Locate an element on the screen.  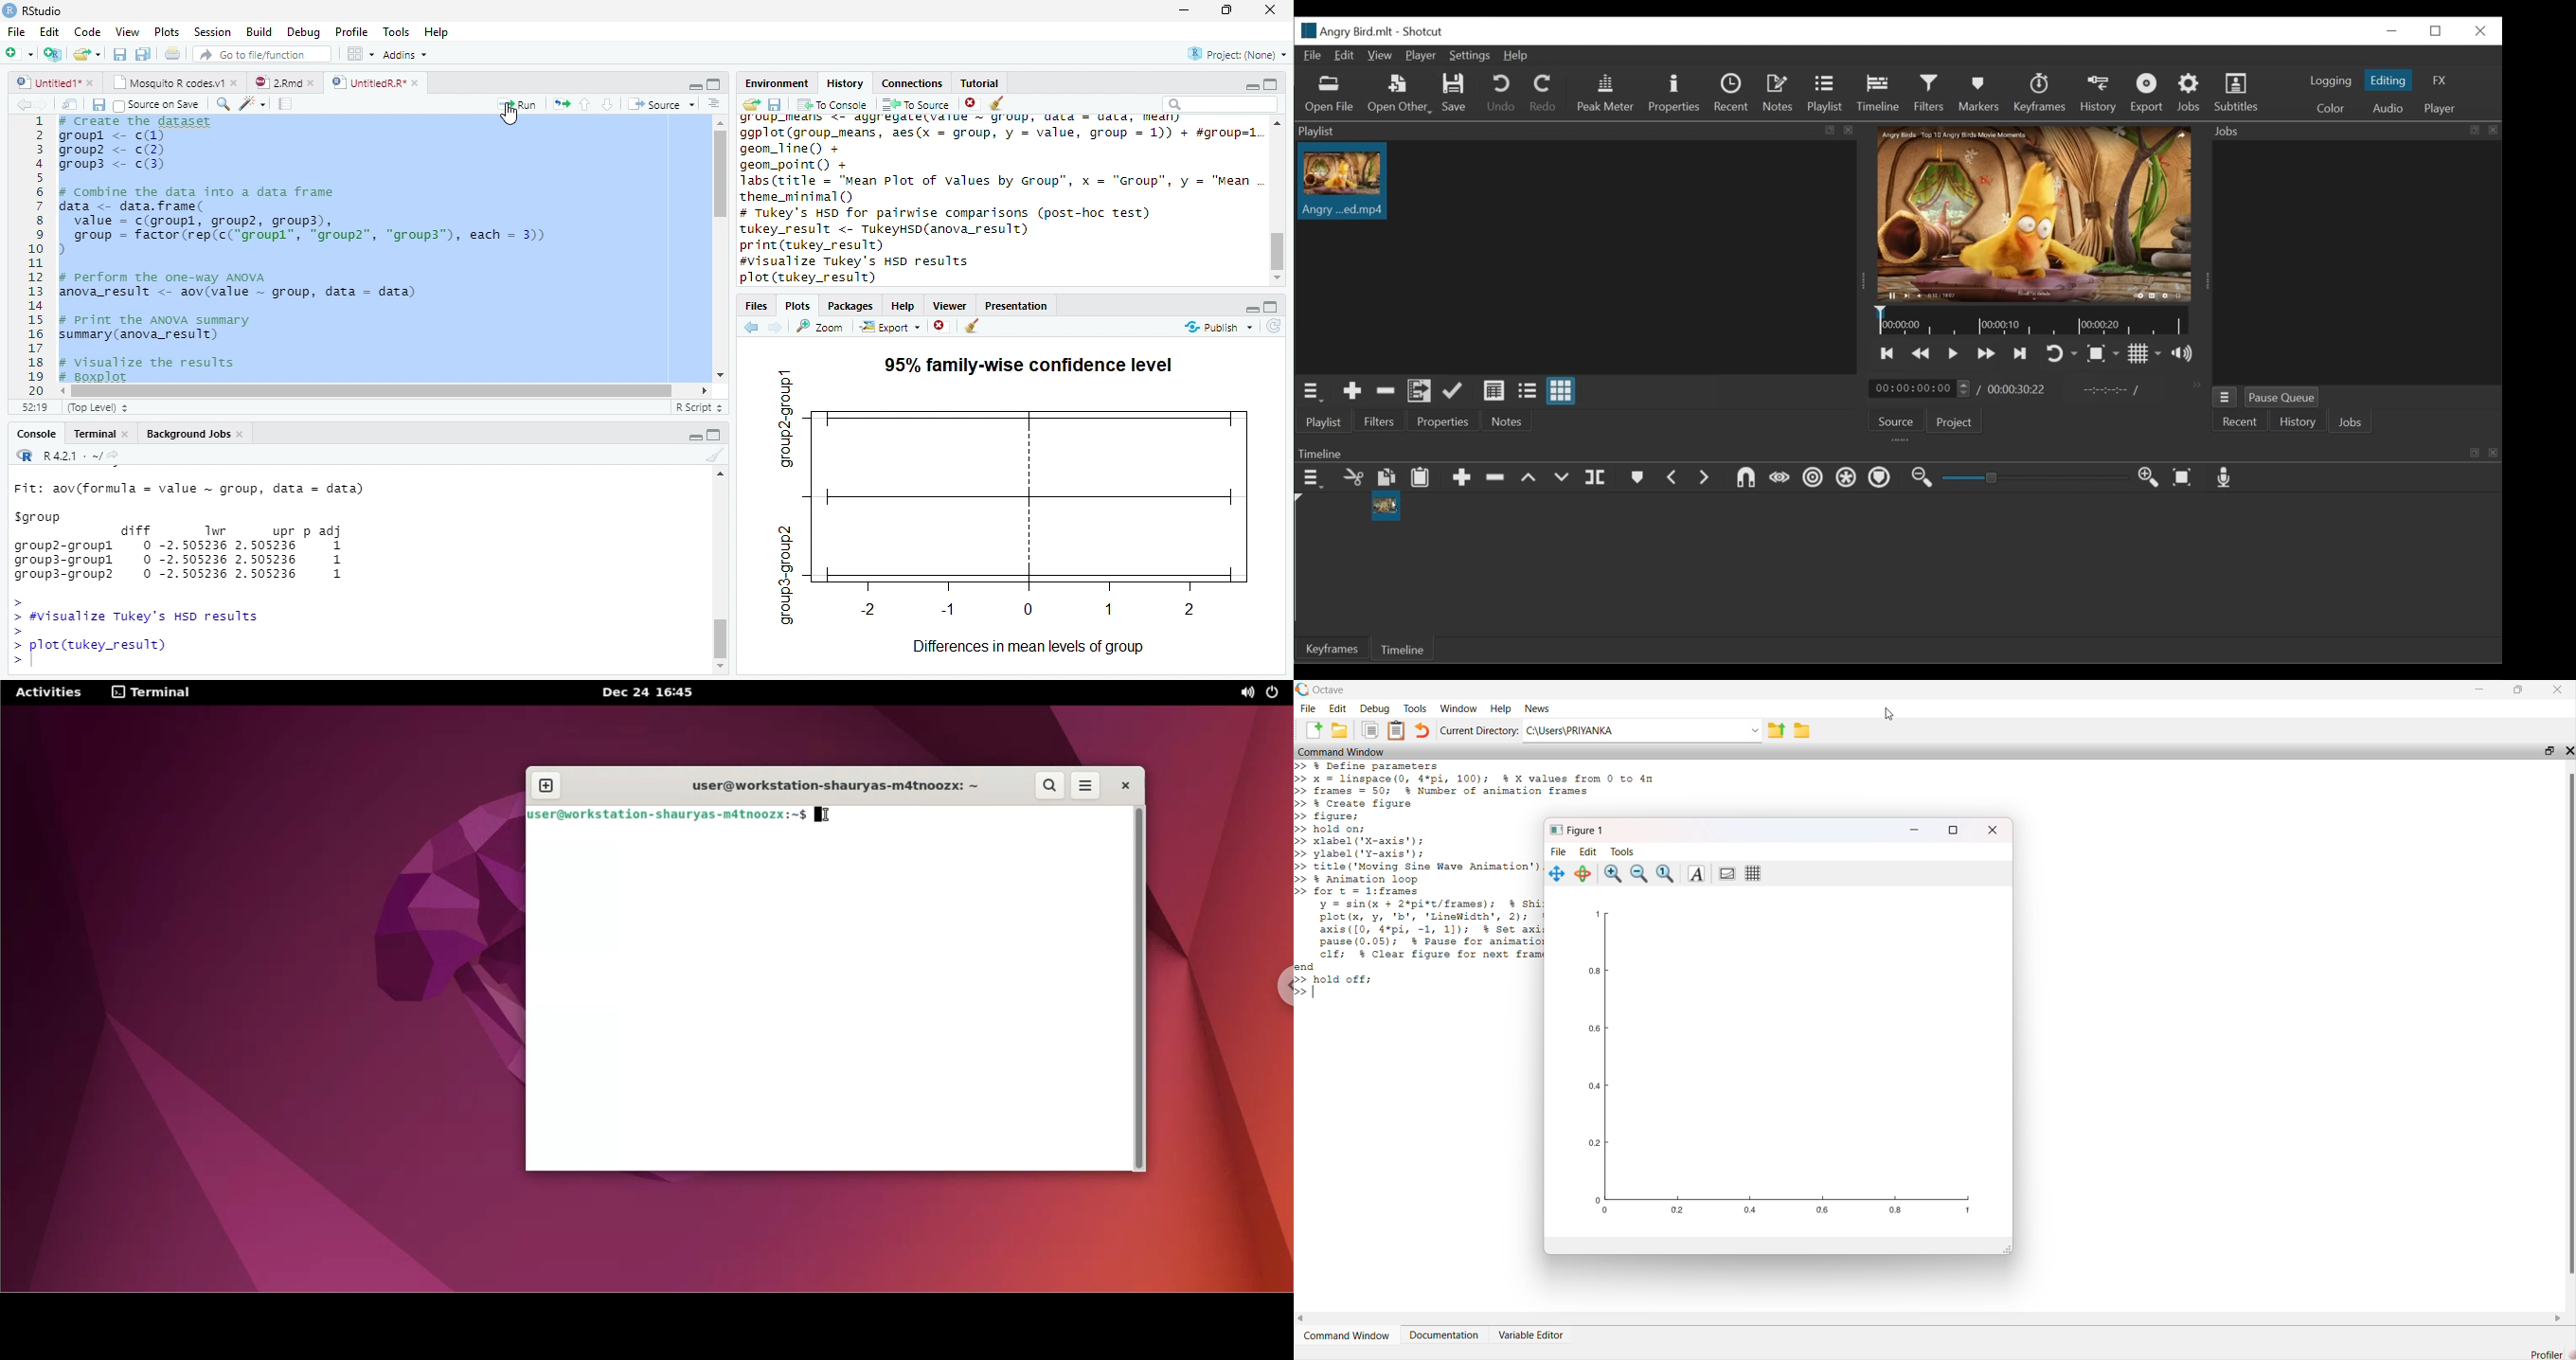
To source is located at coordinates (919, 104).